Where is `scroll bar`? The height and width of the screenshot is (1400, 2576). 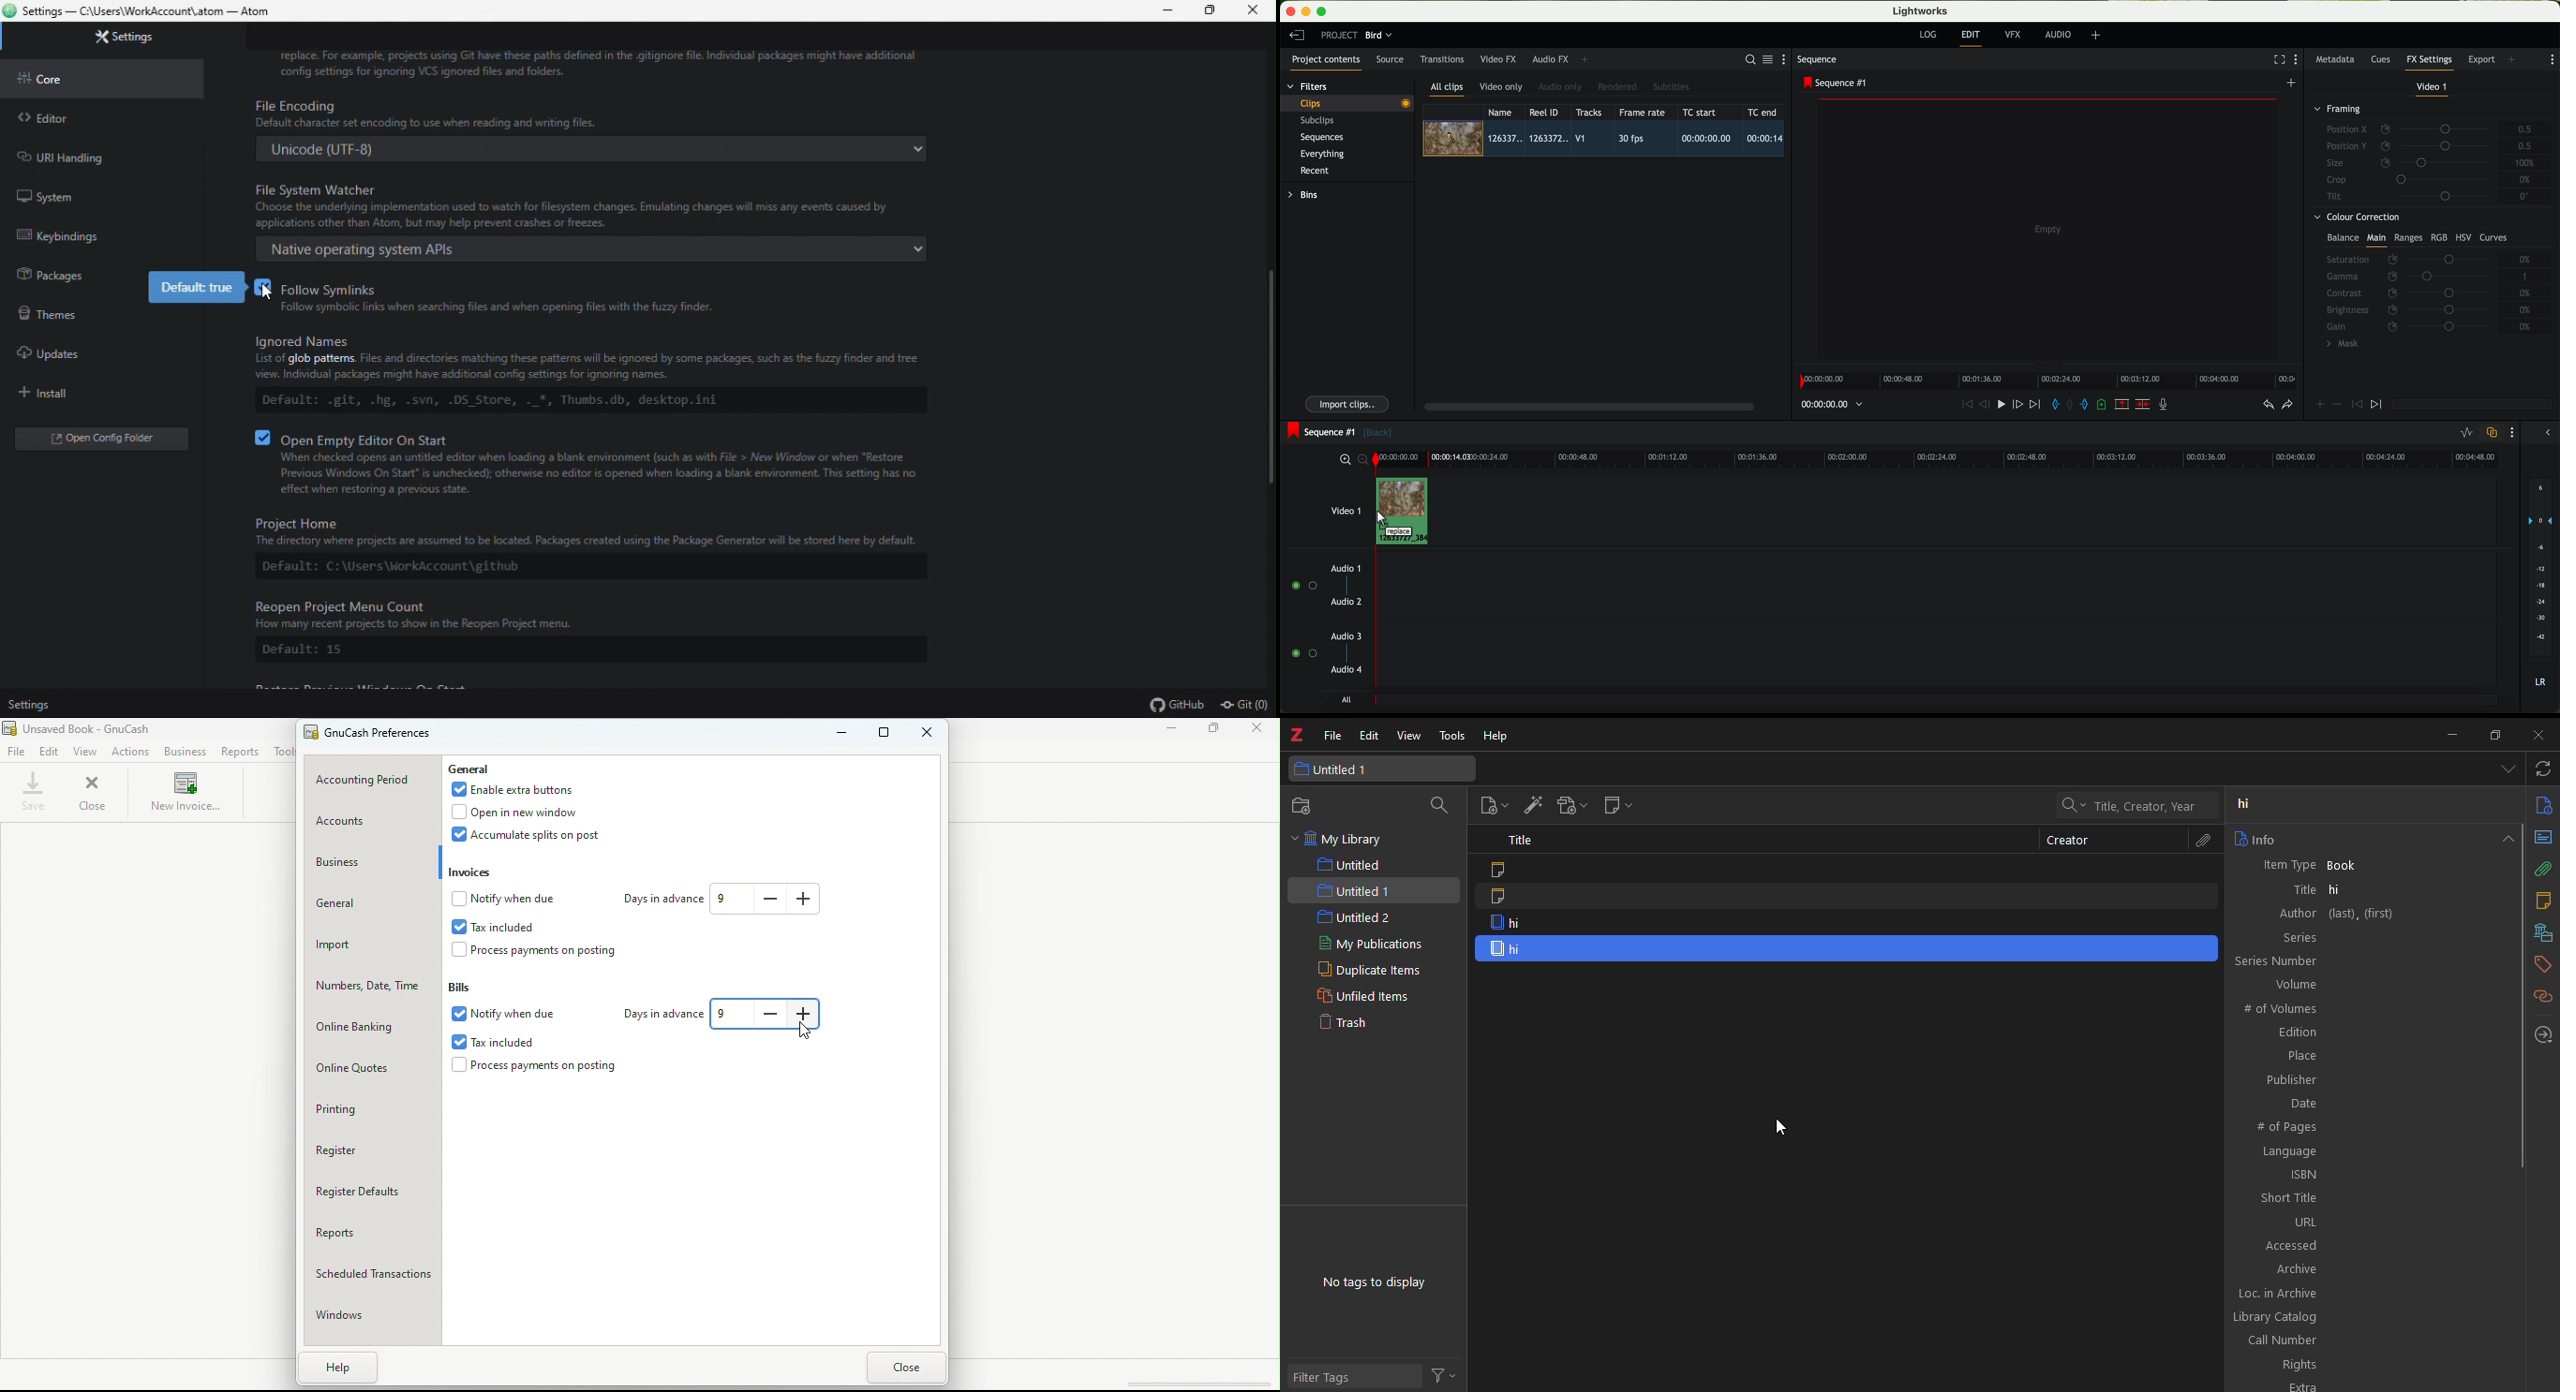 scroll bar is located at coordinates (1588, 406).